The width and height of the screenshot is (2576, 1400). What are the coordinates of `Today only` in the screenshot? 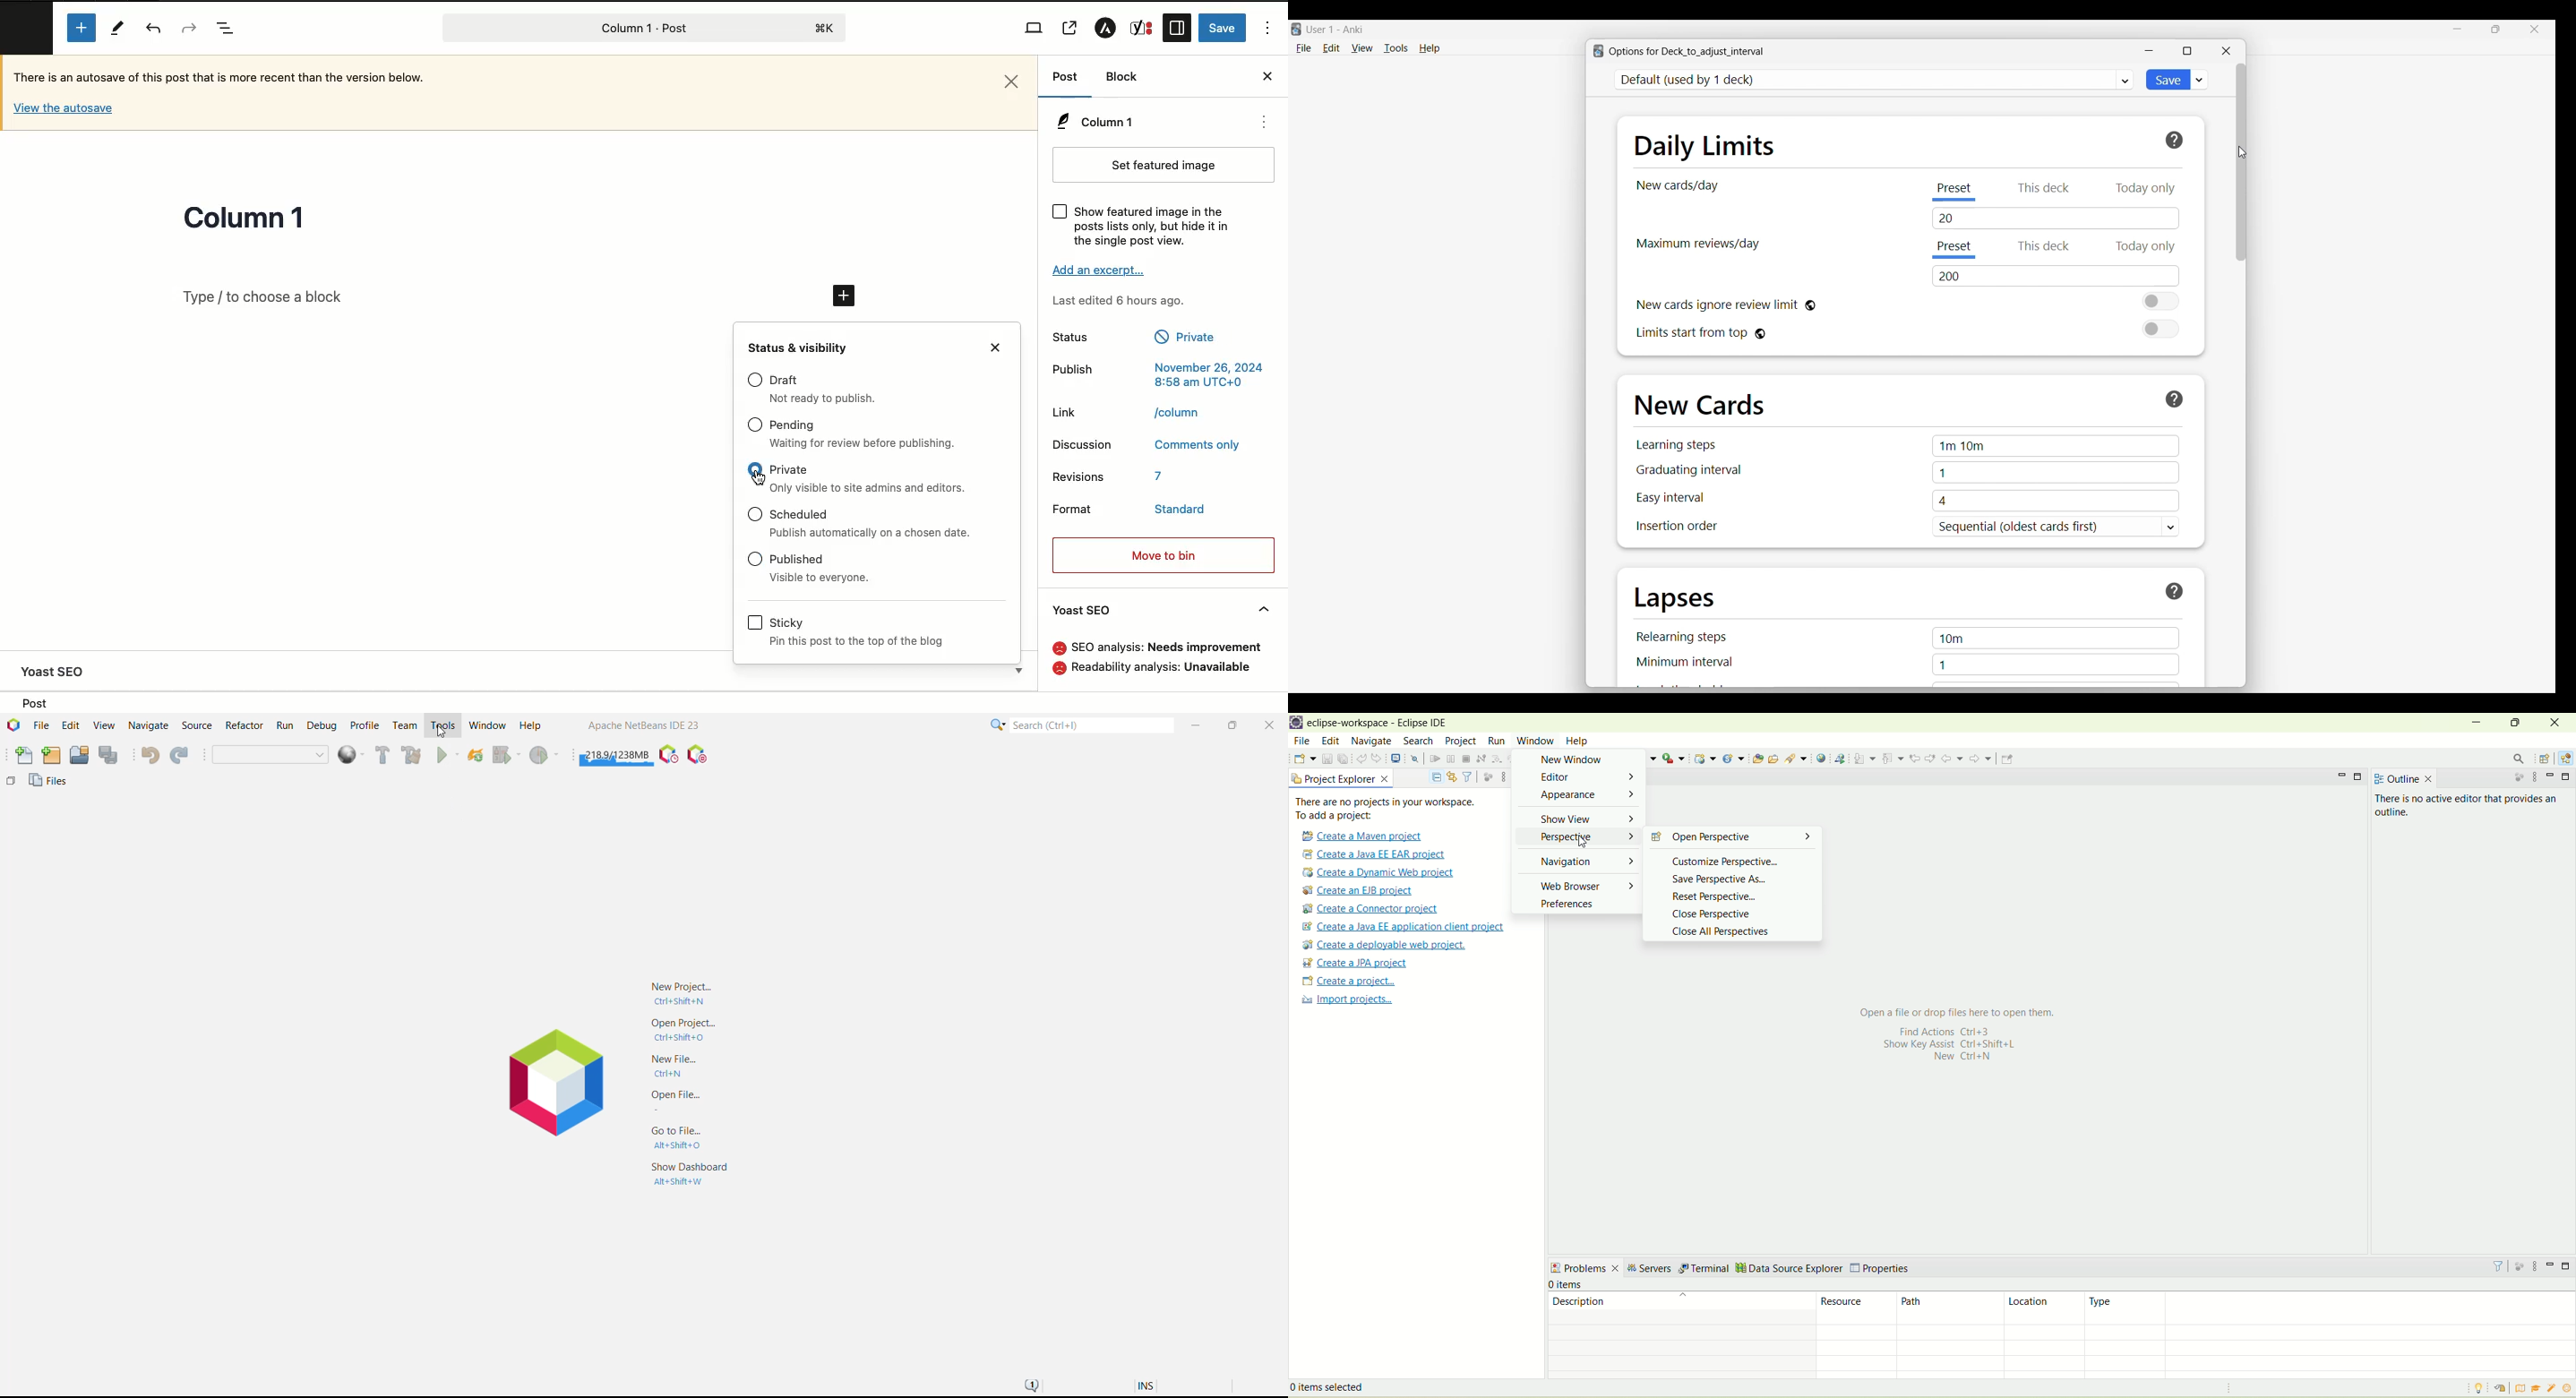 It's located at (2146, 186).